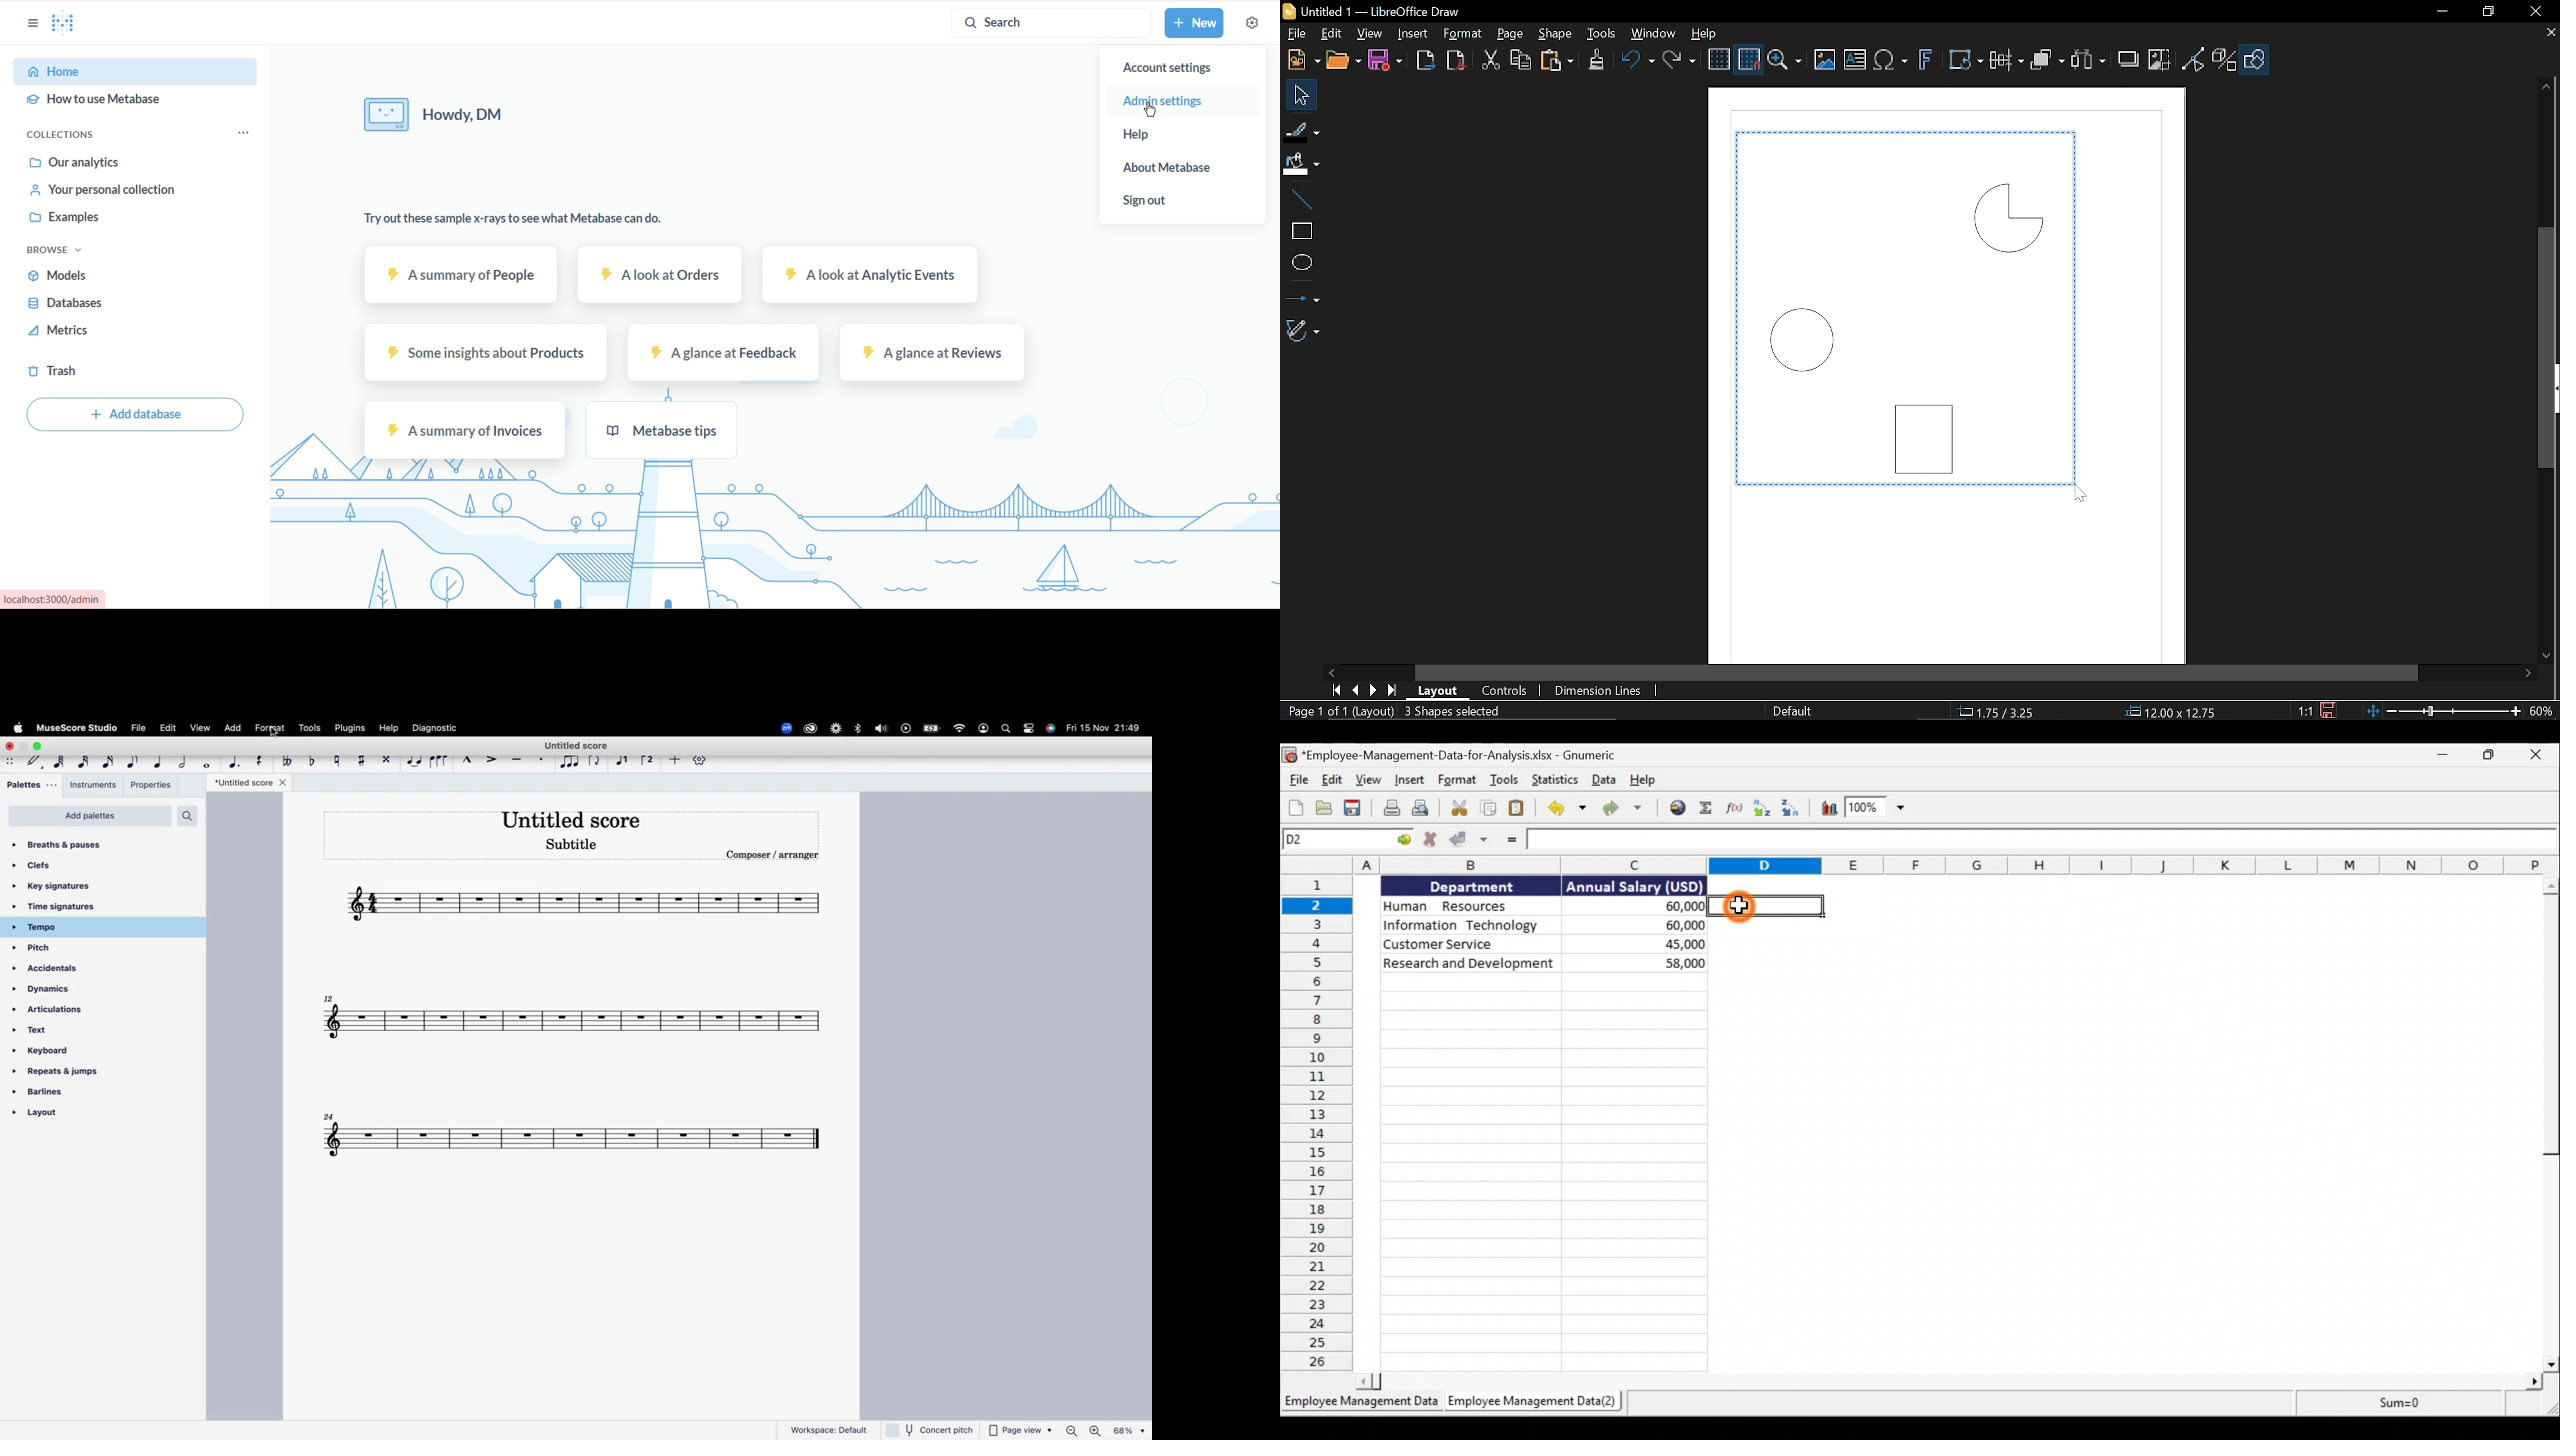 The height and width of the screenshot is (1456, 2576). I want to click on full note, so click(208, 763).